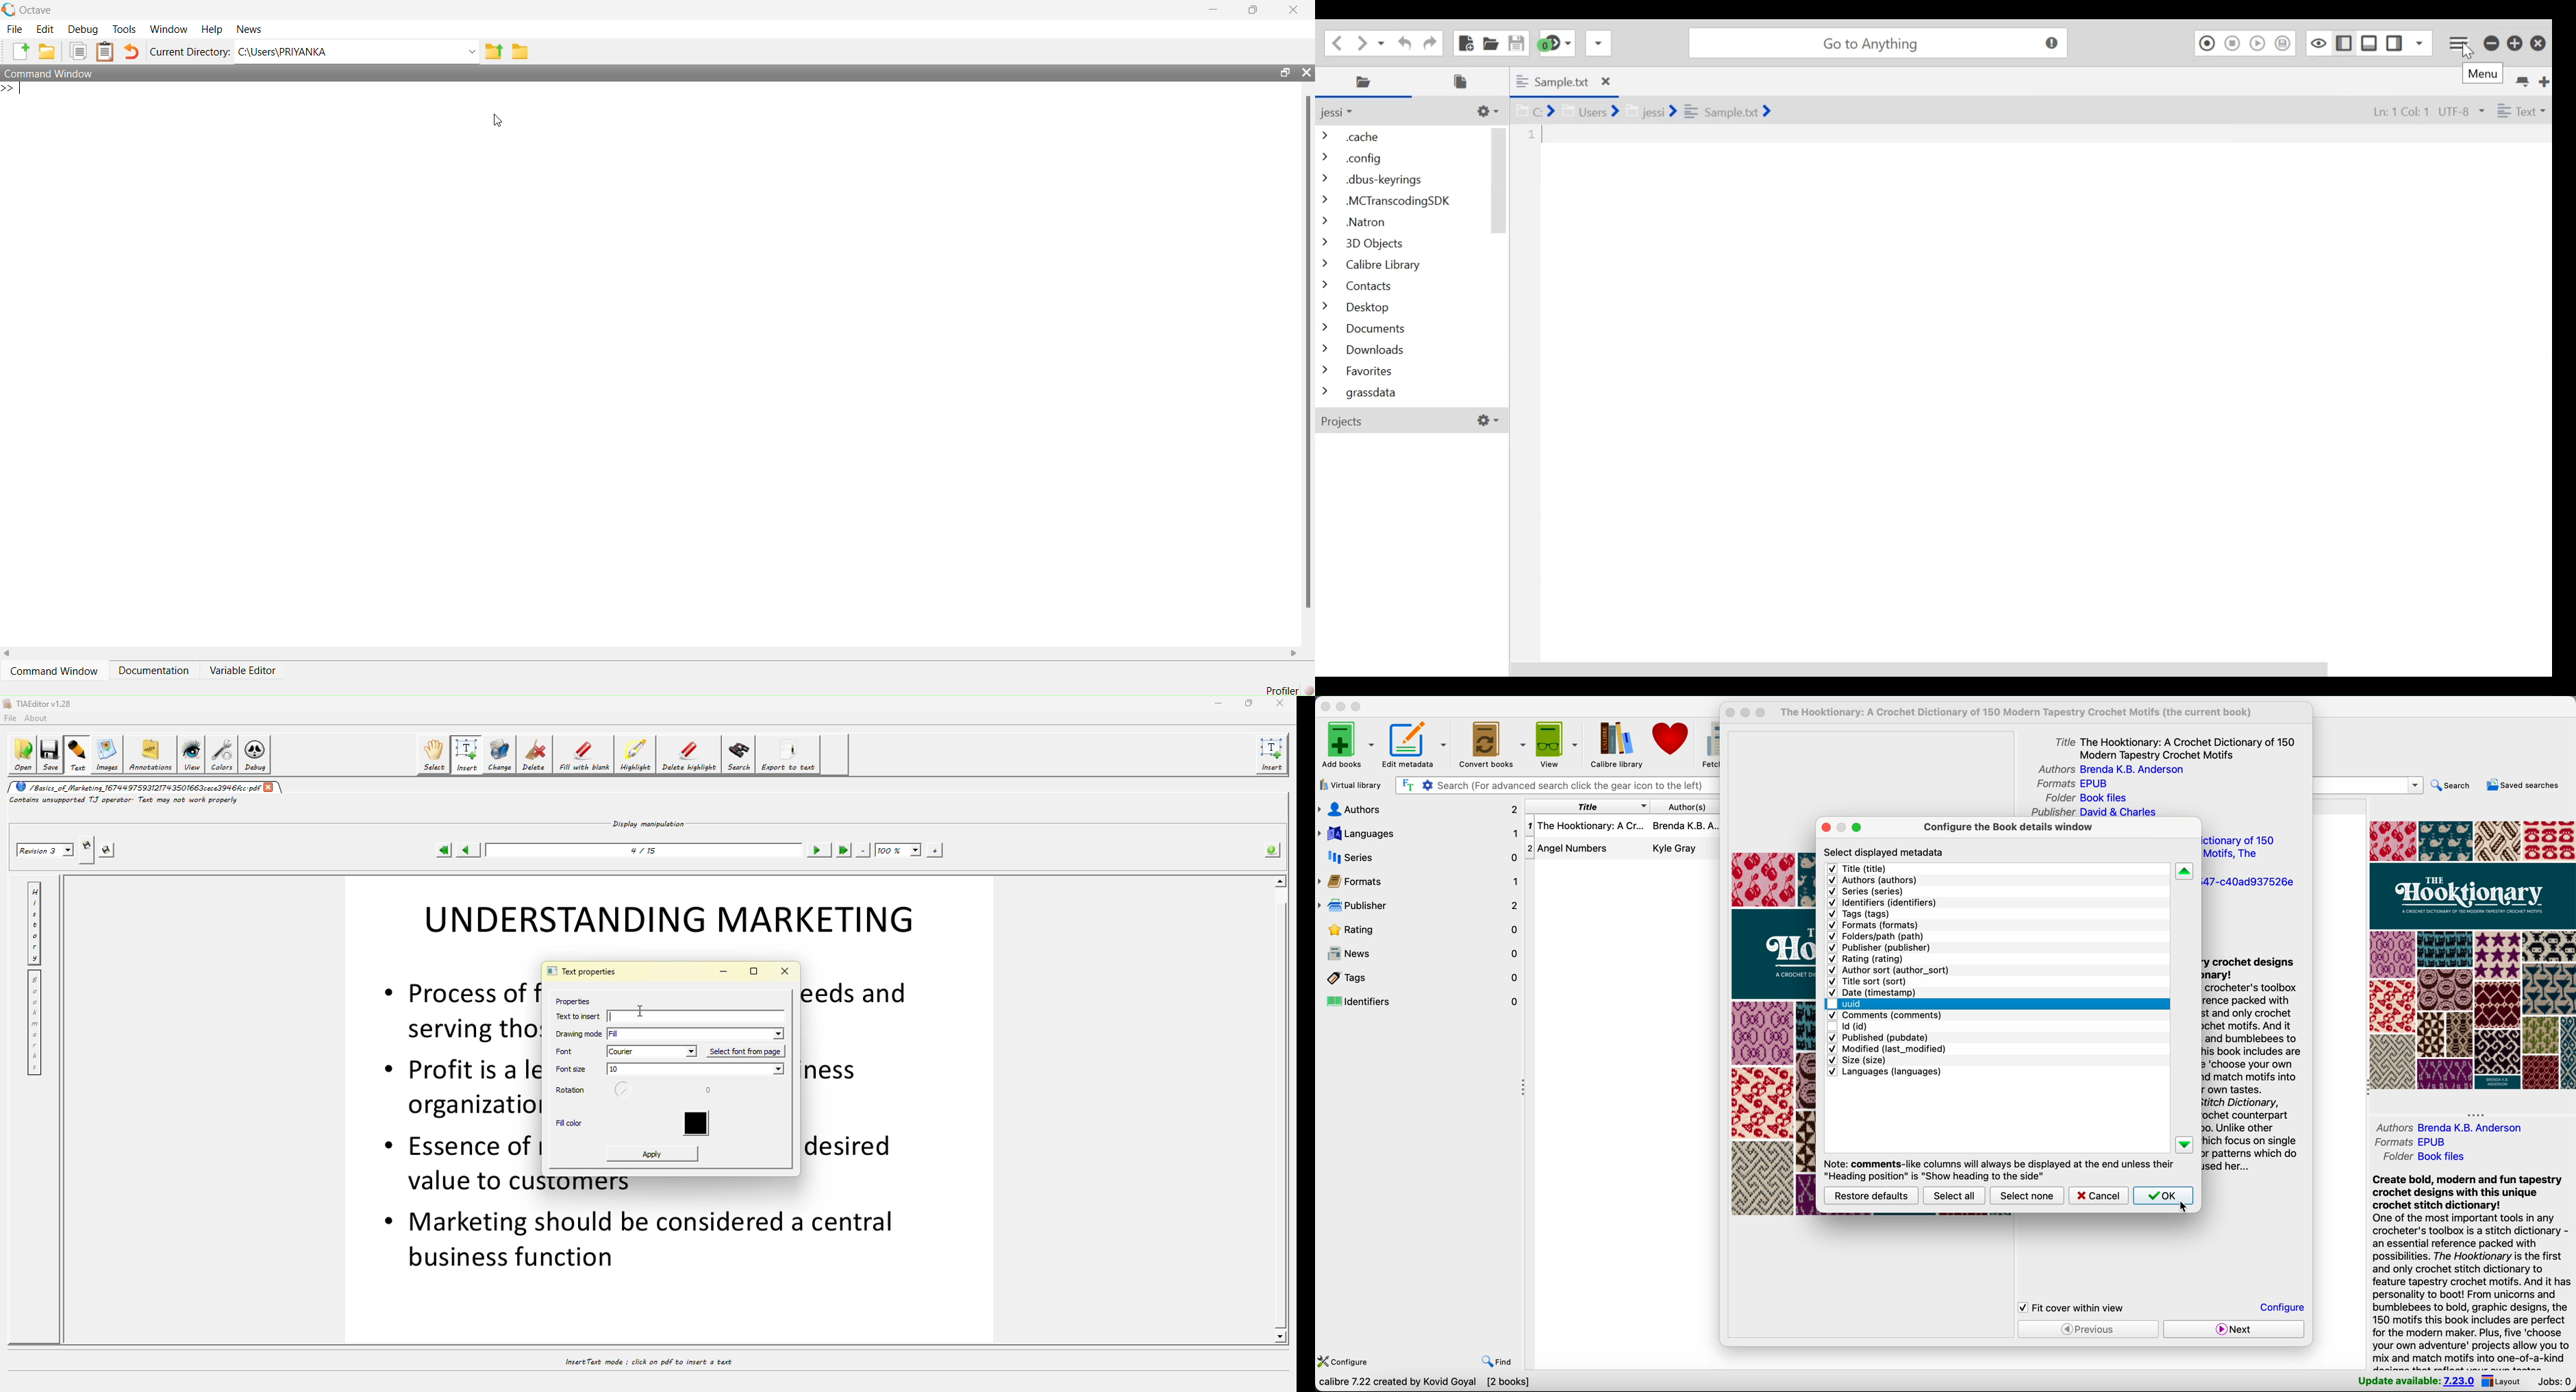  What do you see at coordinates (2284, 1309) in the screenshot?
I see `click on configure` at bounding box center [2284, 1309].